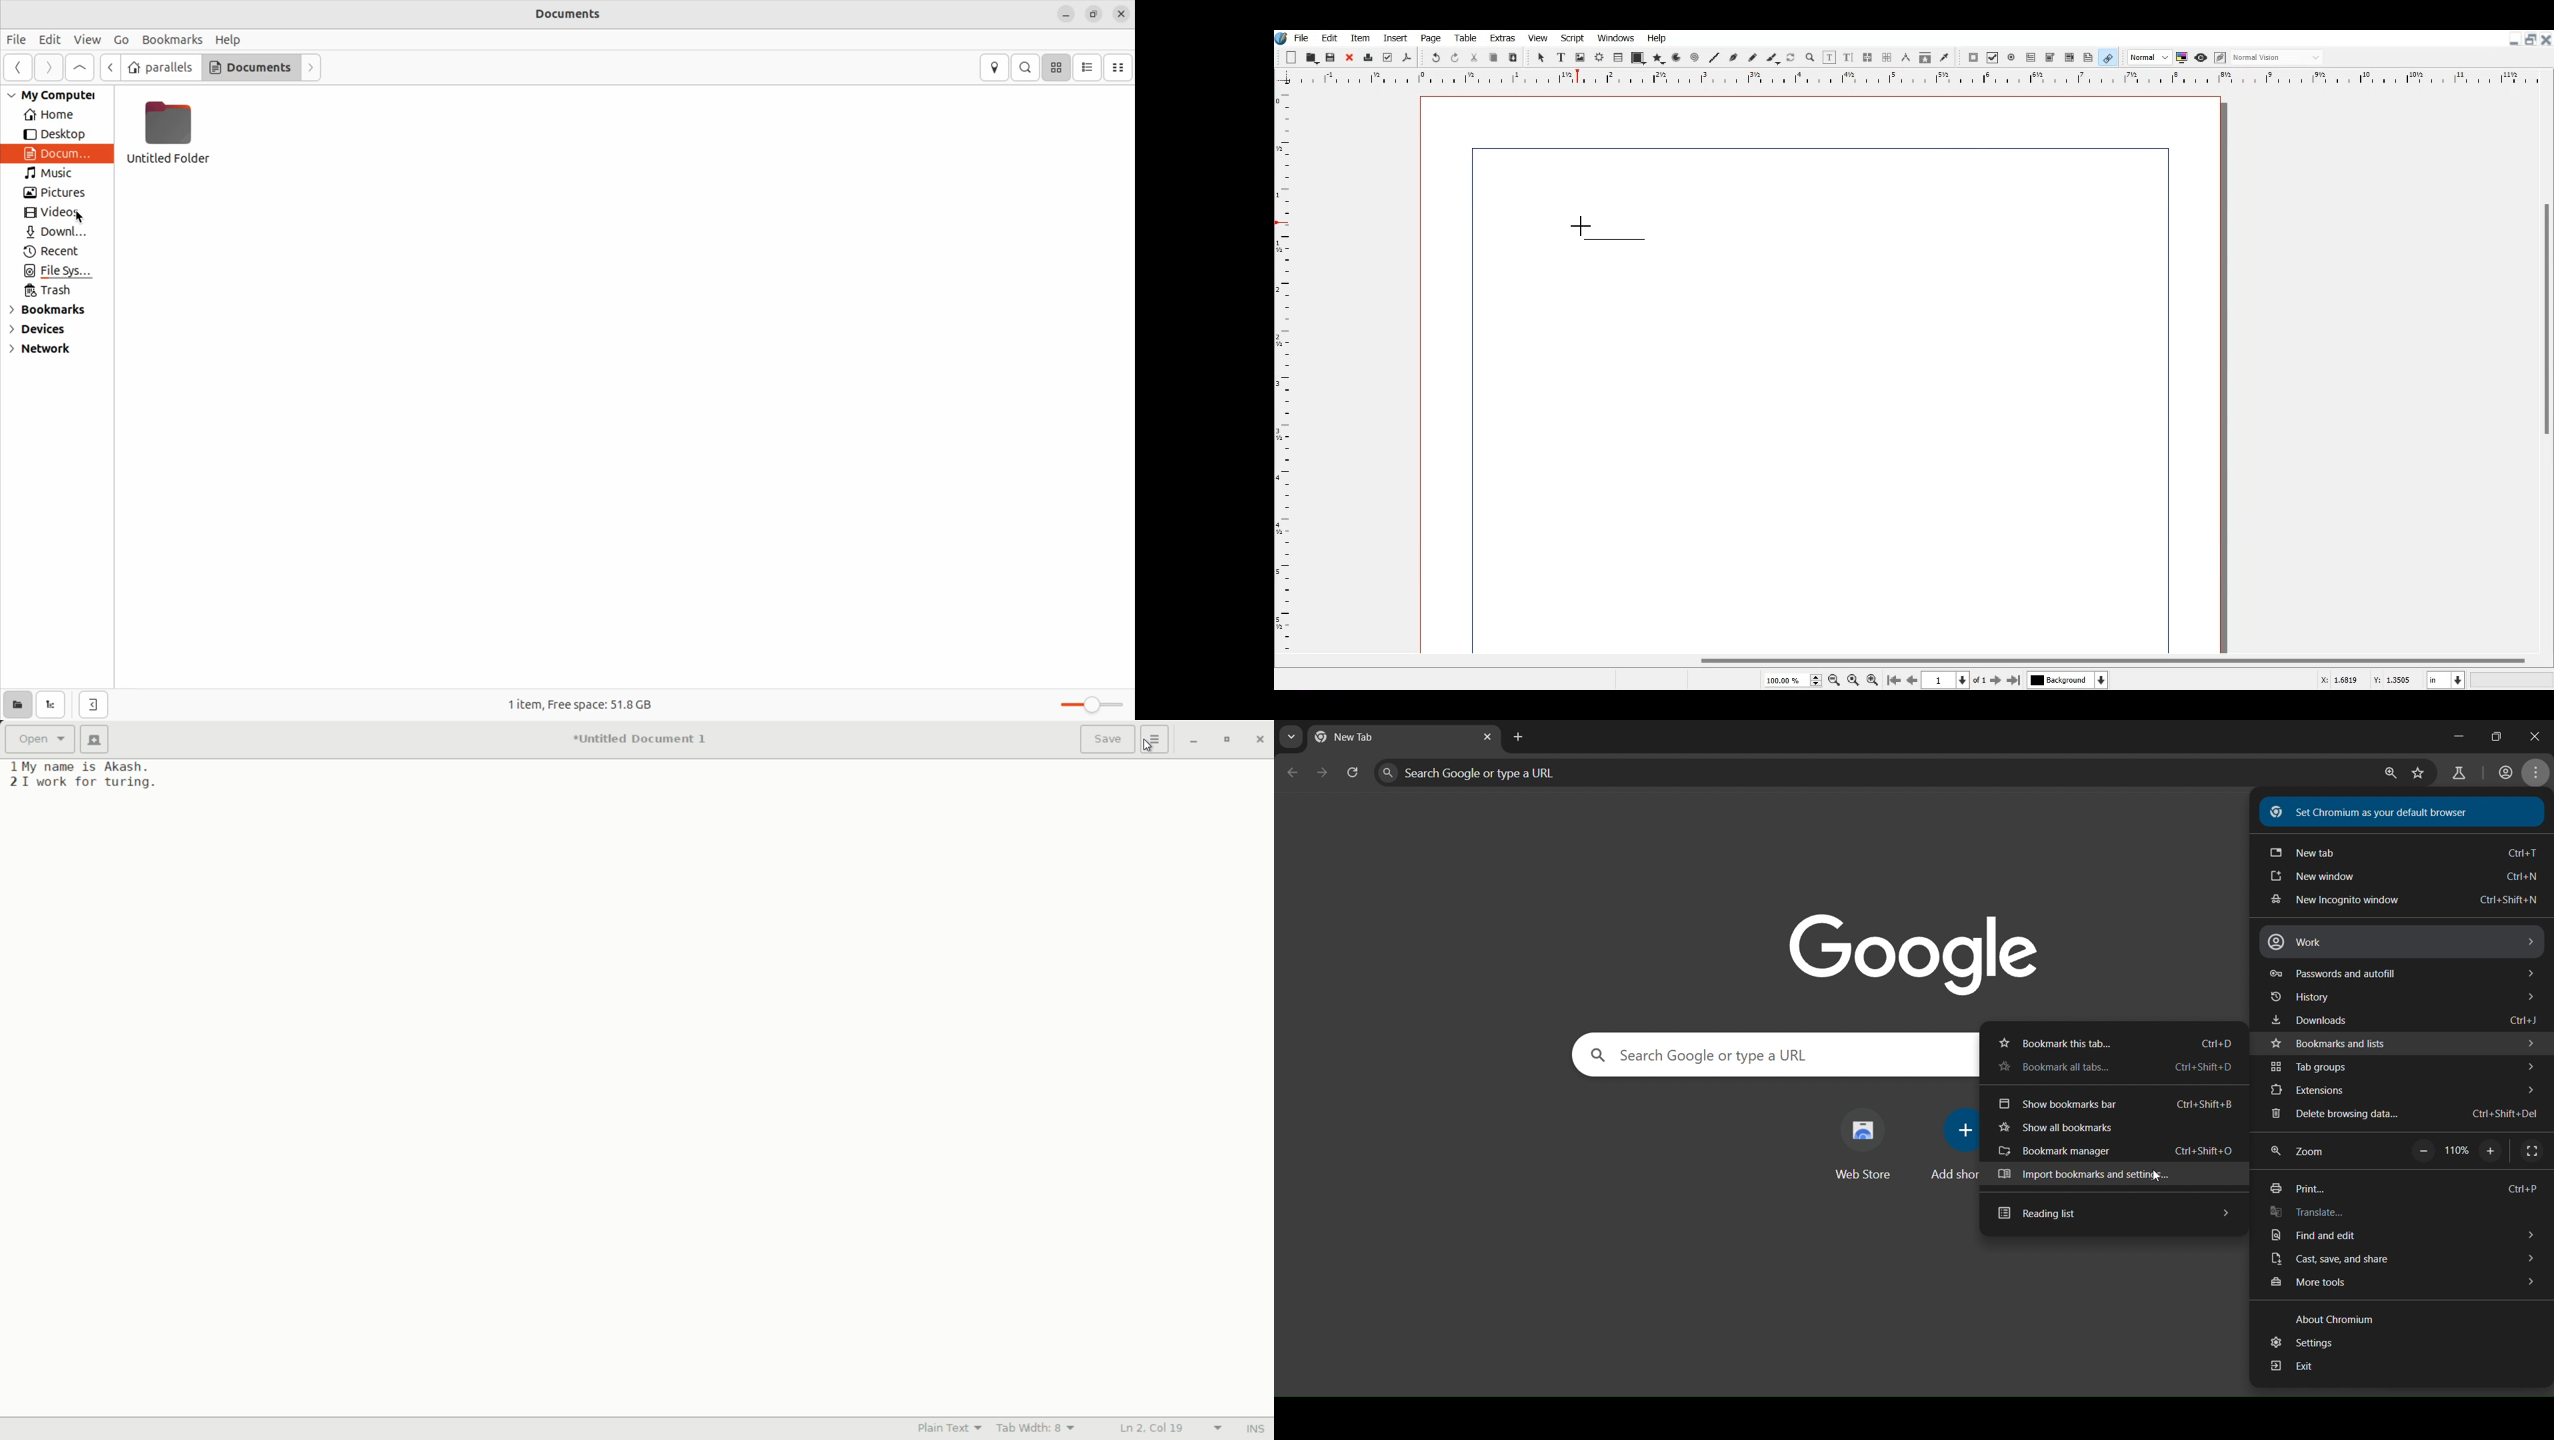 The width and height of the screenshot is (2576, 1456). I want to click on find and edit, so click(2403, 1236).